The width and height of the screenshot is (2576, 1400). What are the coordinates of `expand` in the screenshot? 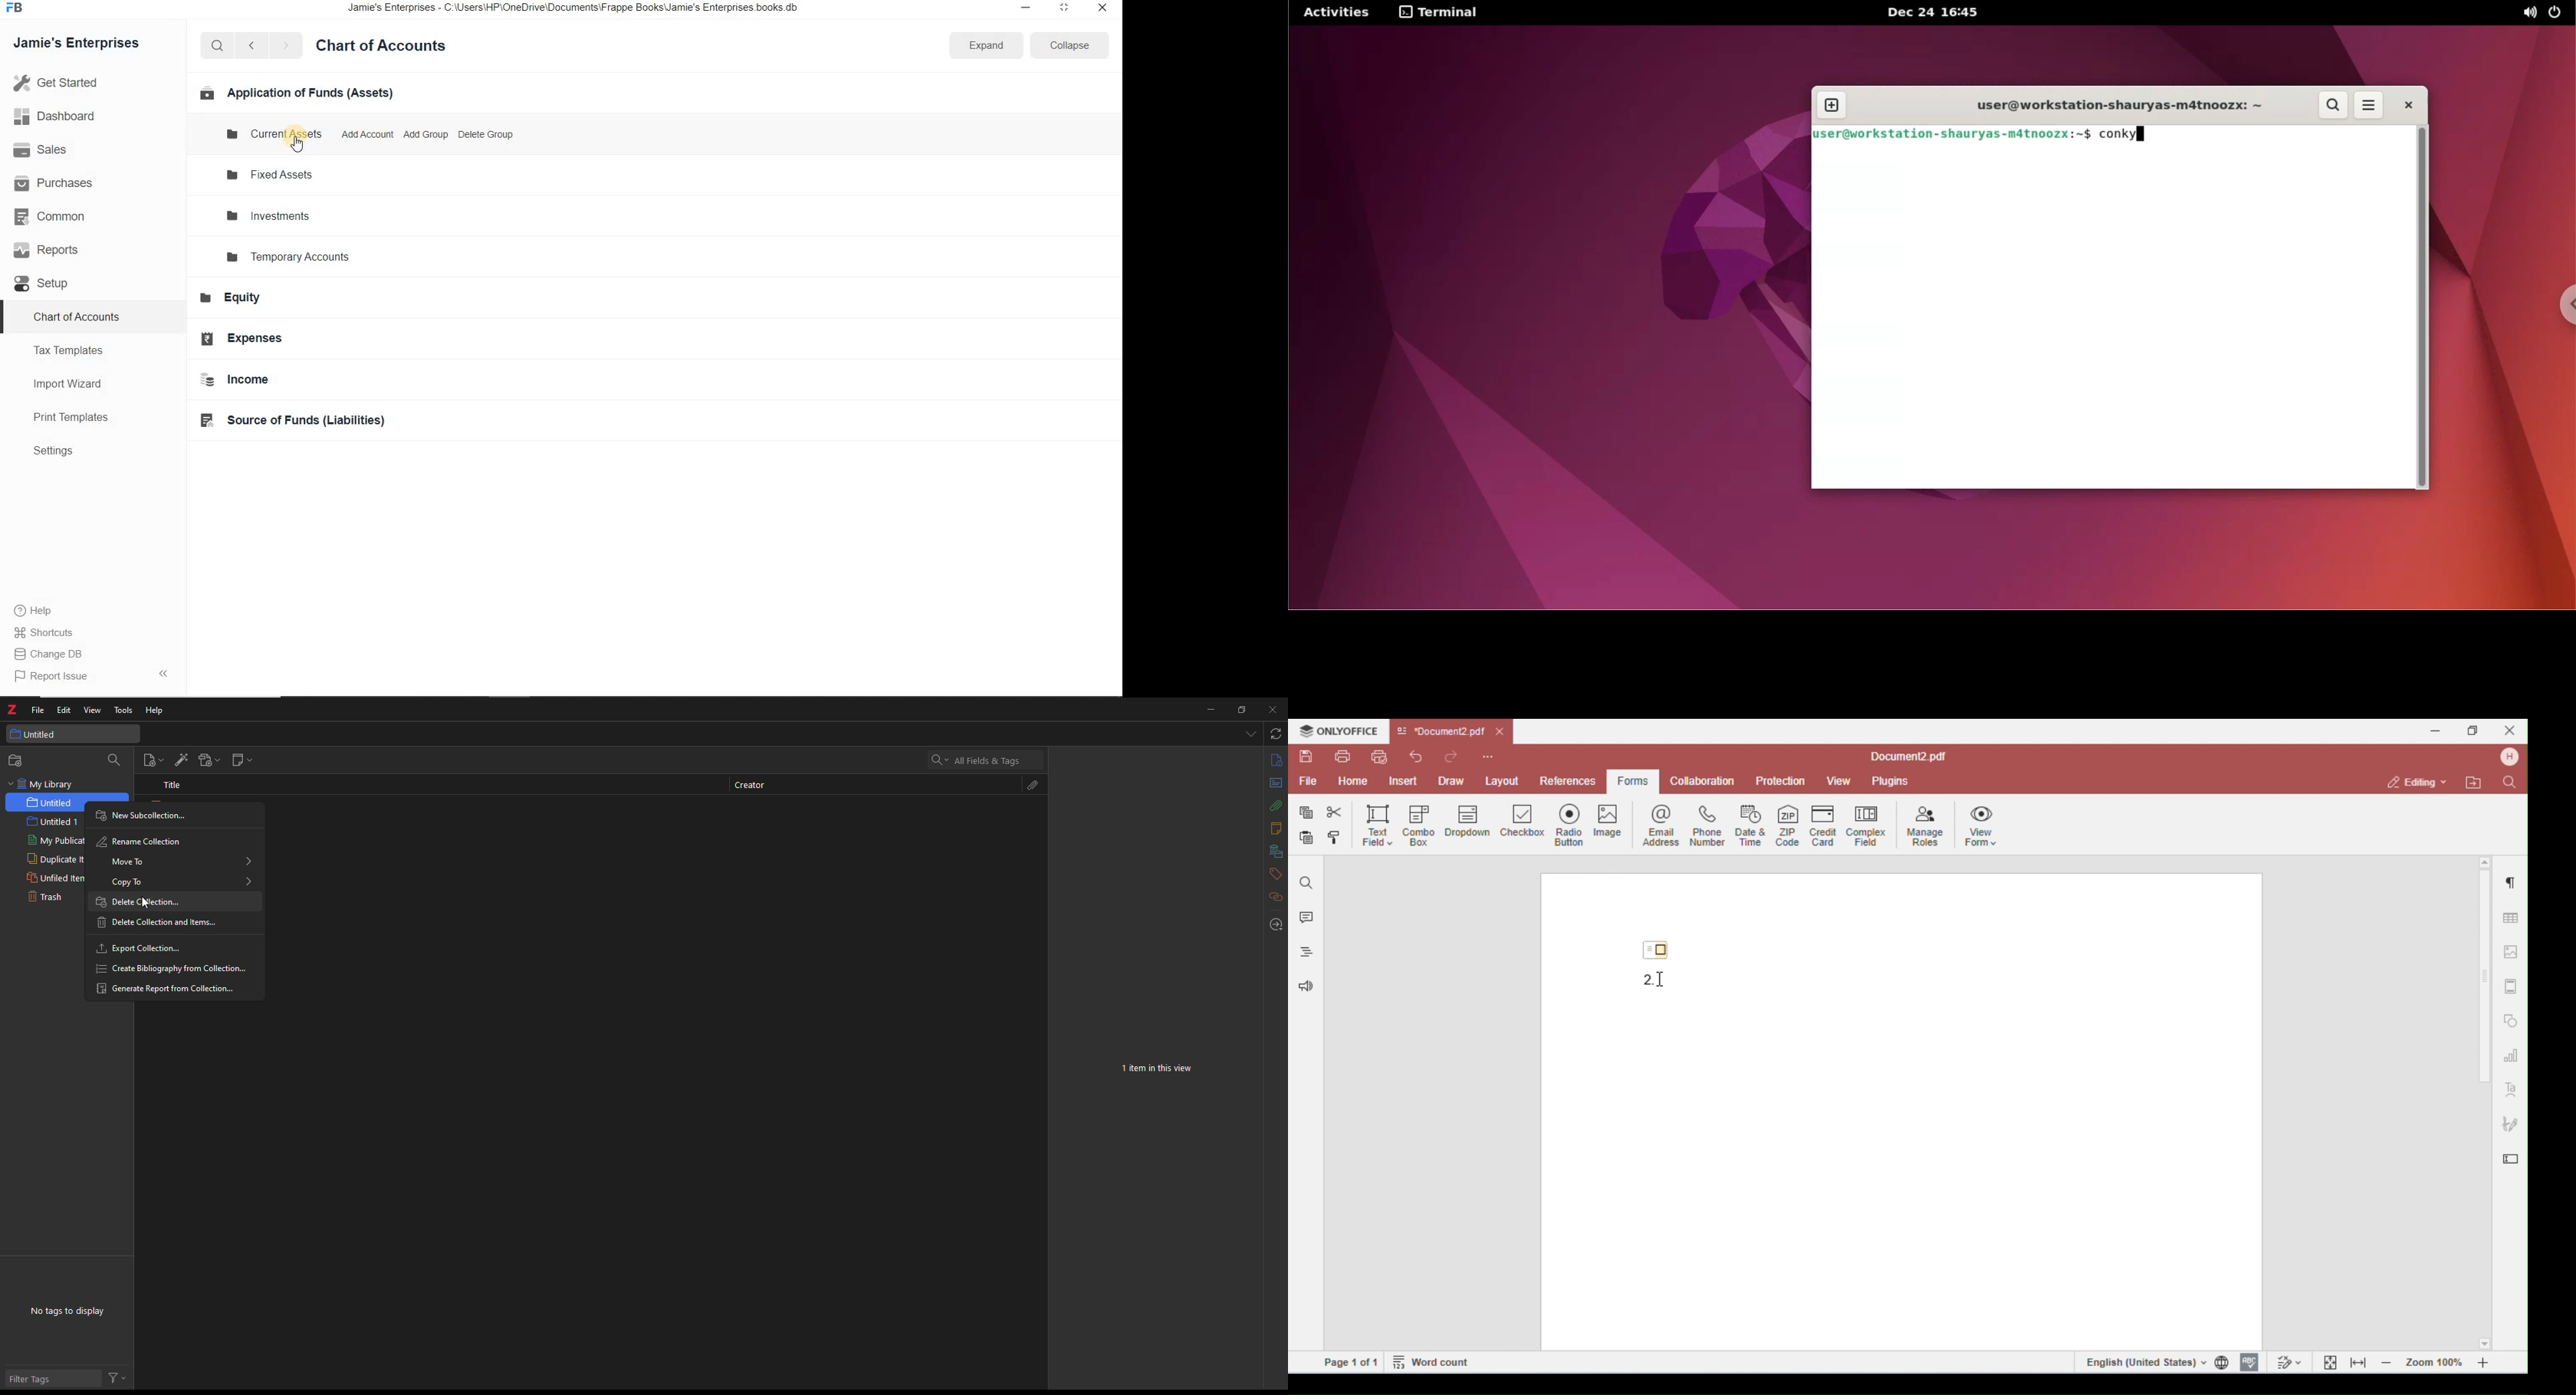 It's located at (985, 46).